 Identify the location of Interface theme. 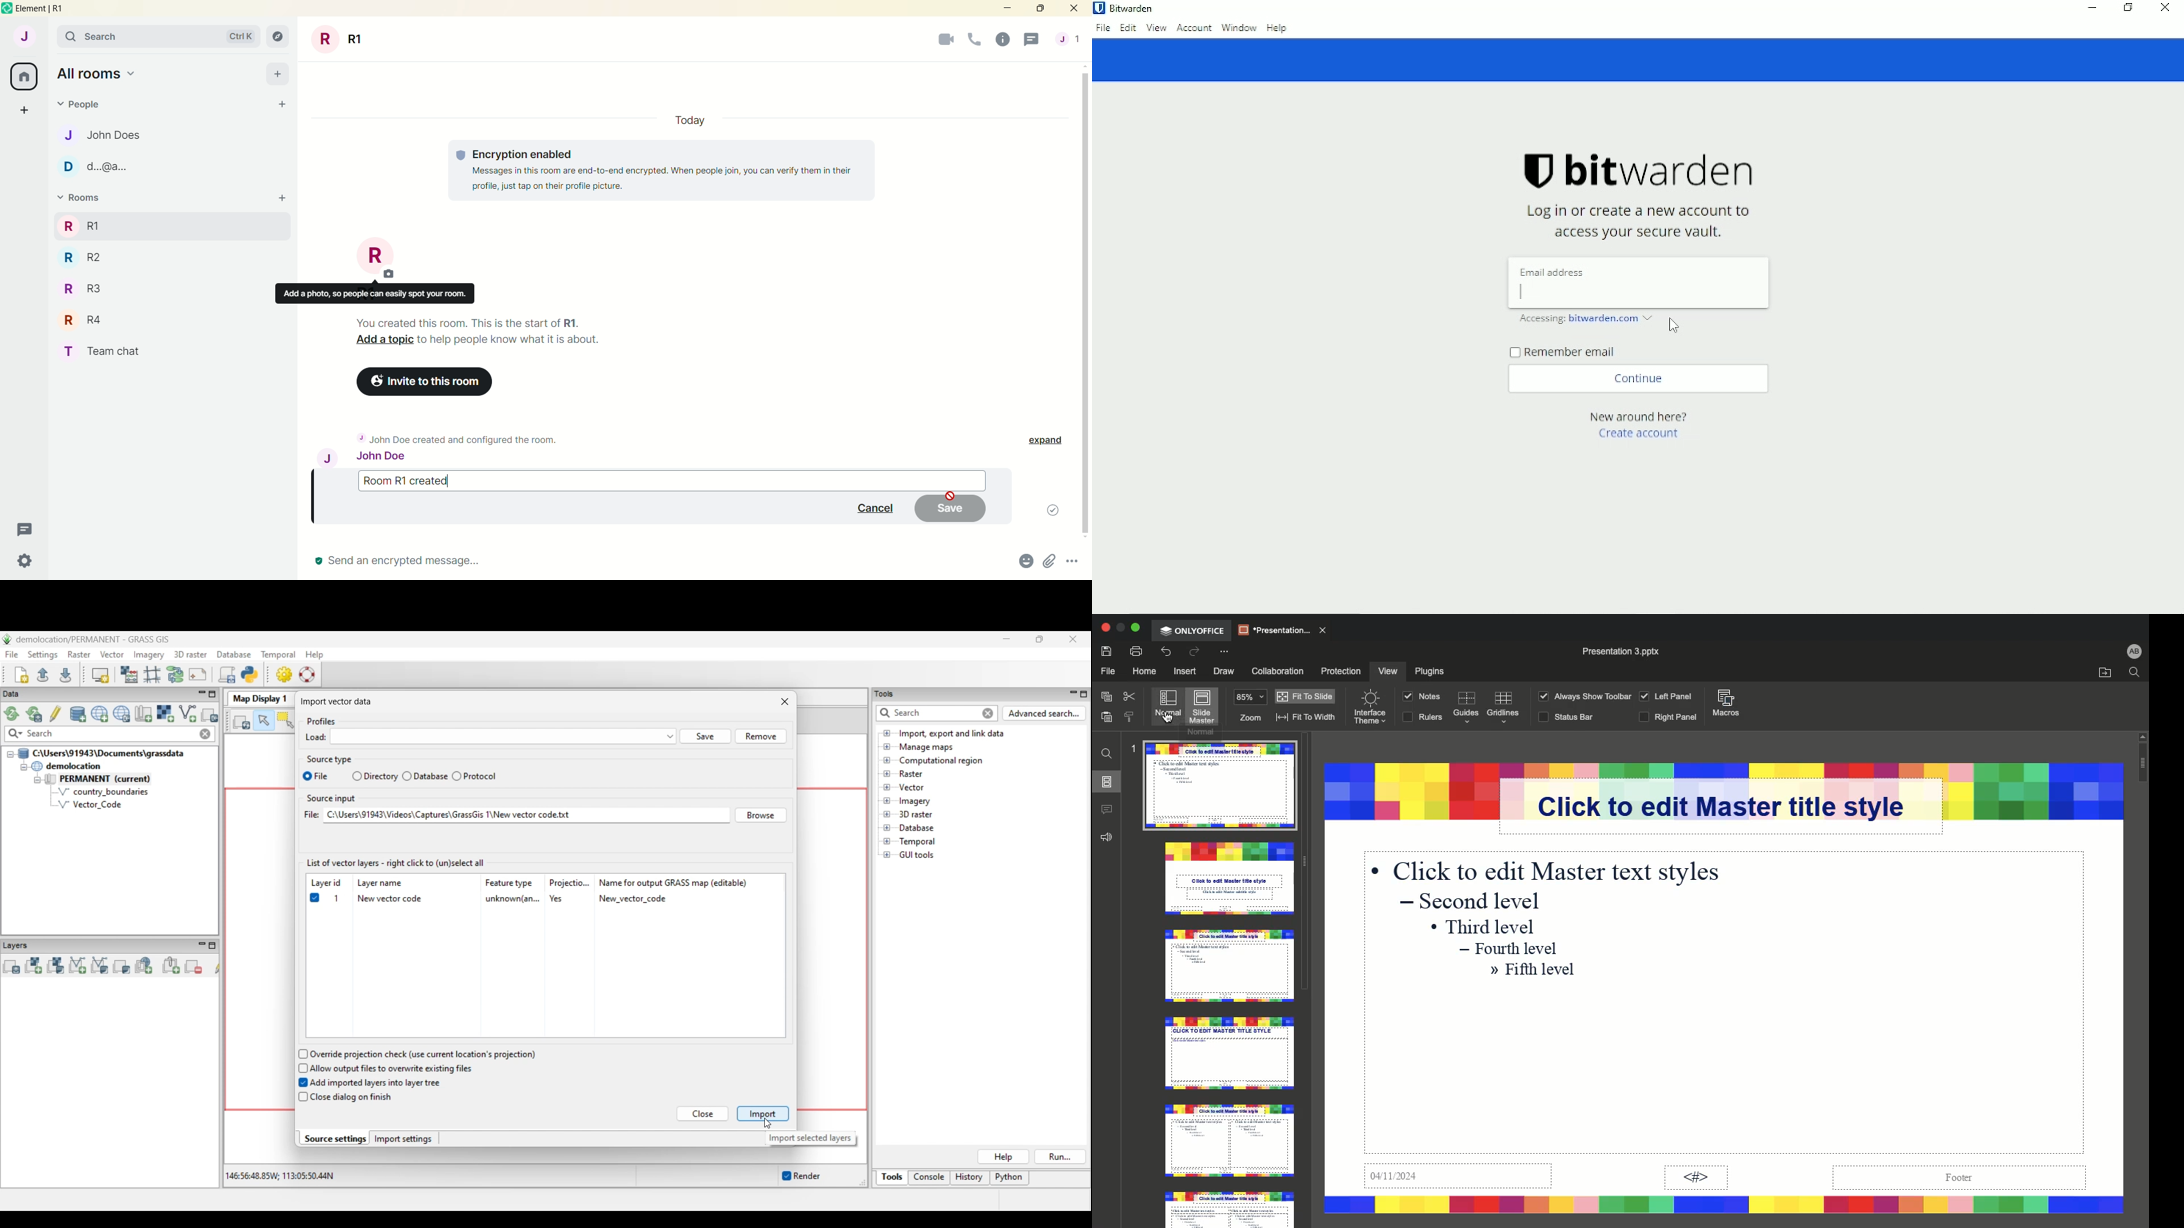
(1369, 708).